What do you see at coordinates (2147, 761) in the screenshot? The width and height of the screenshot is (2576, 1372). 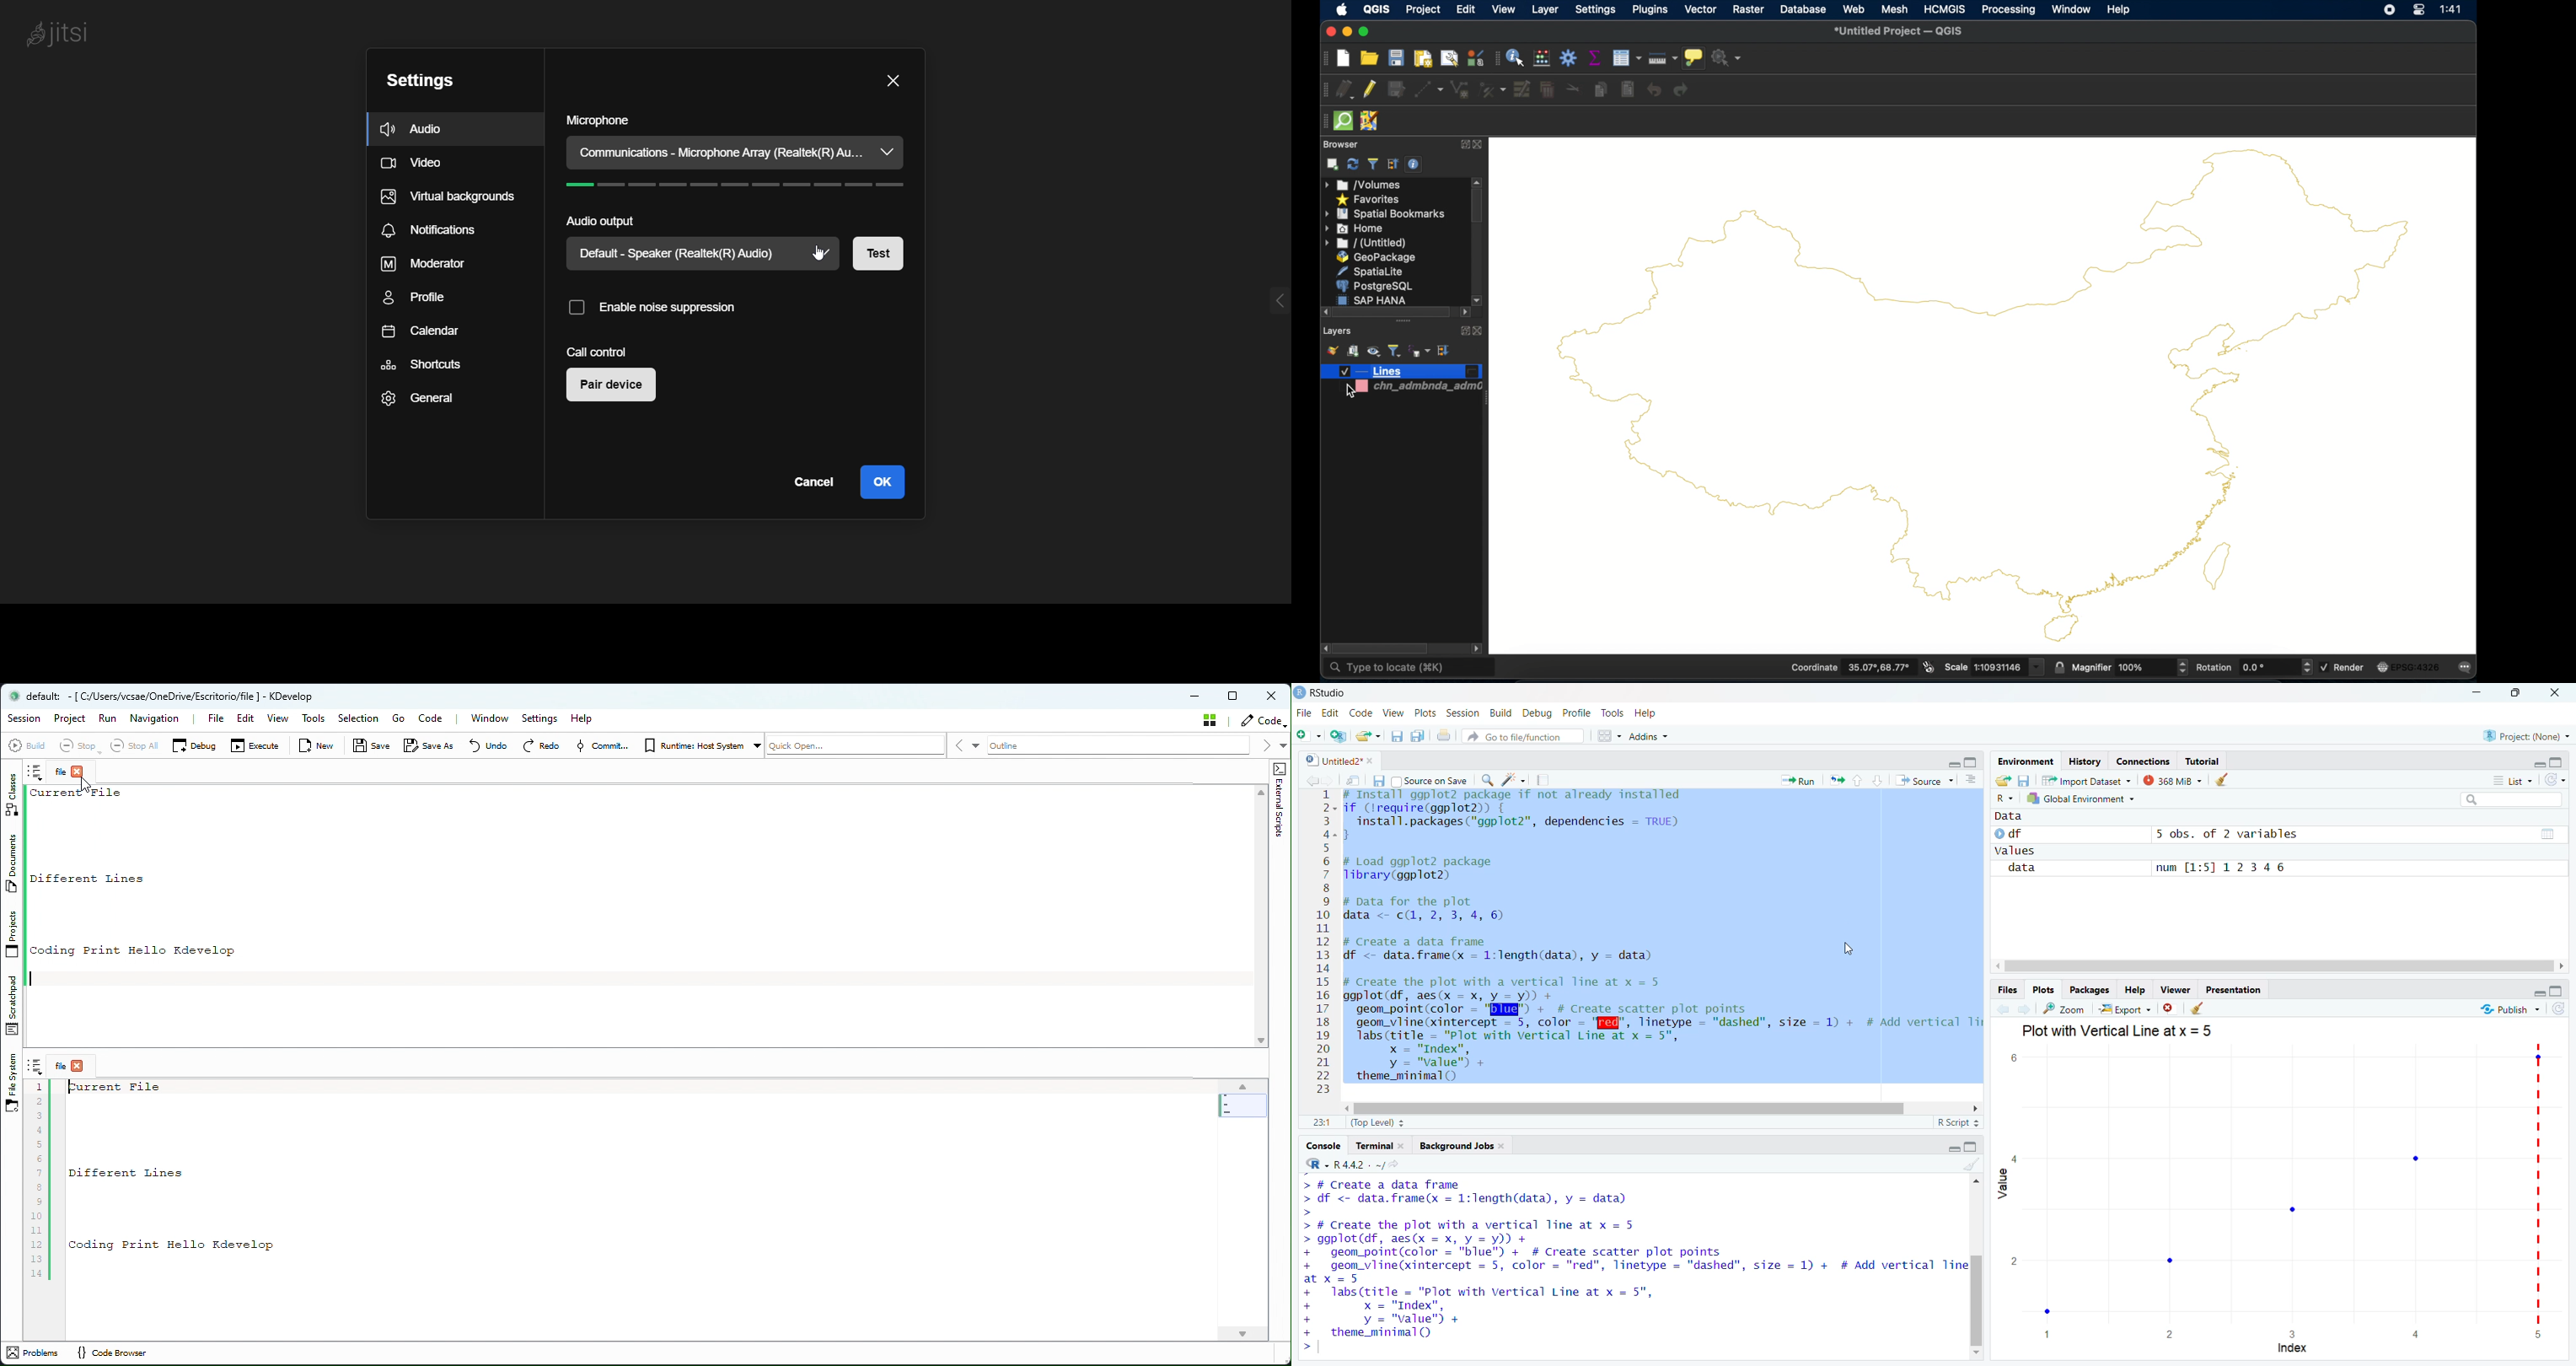 I see `Connections` at bounding box center [2147, 761].